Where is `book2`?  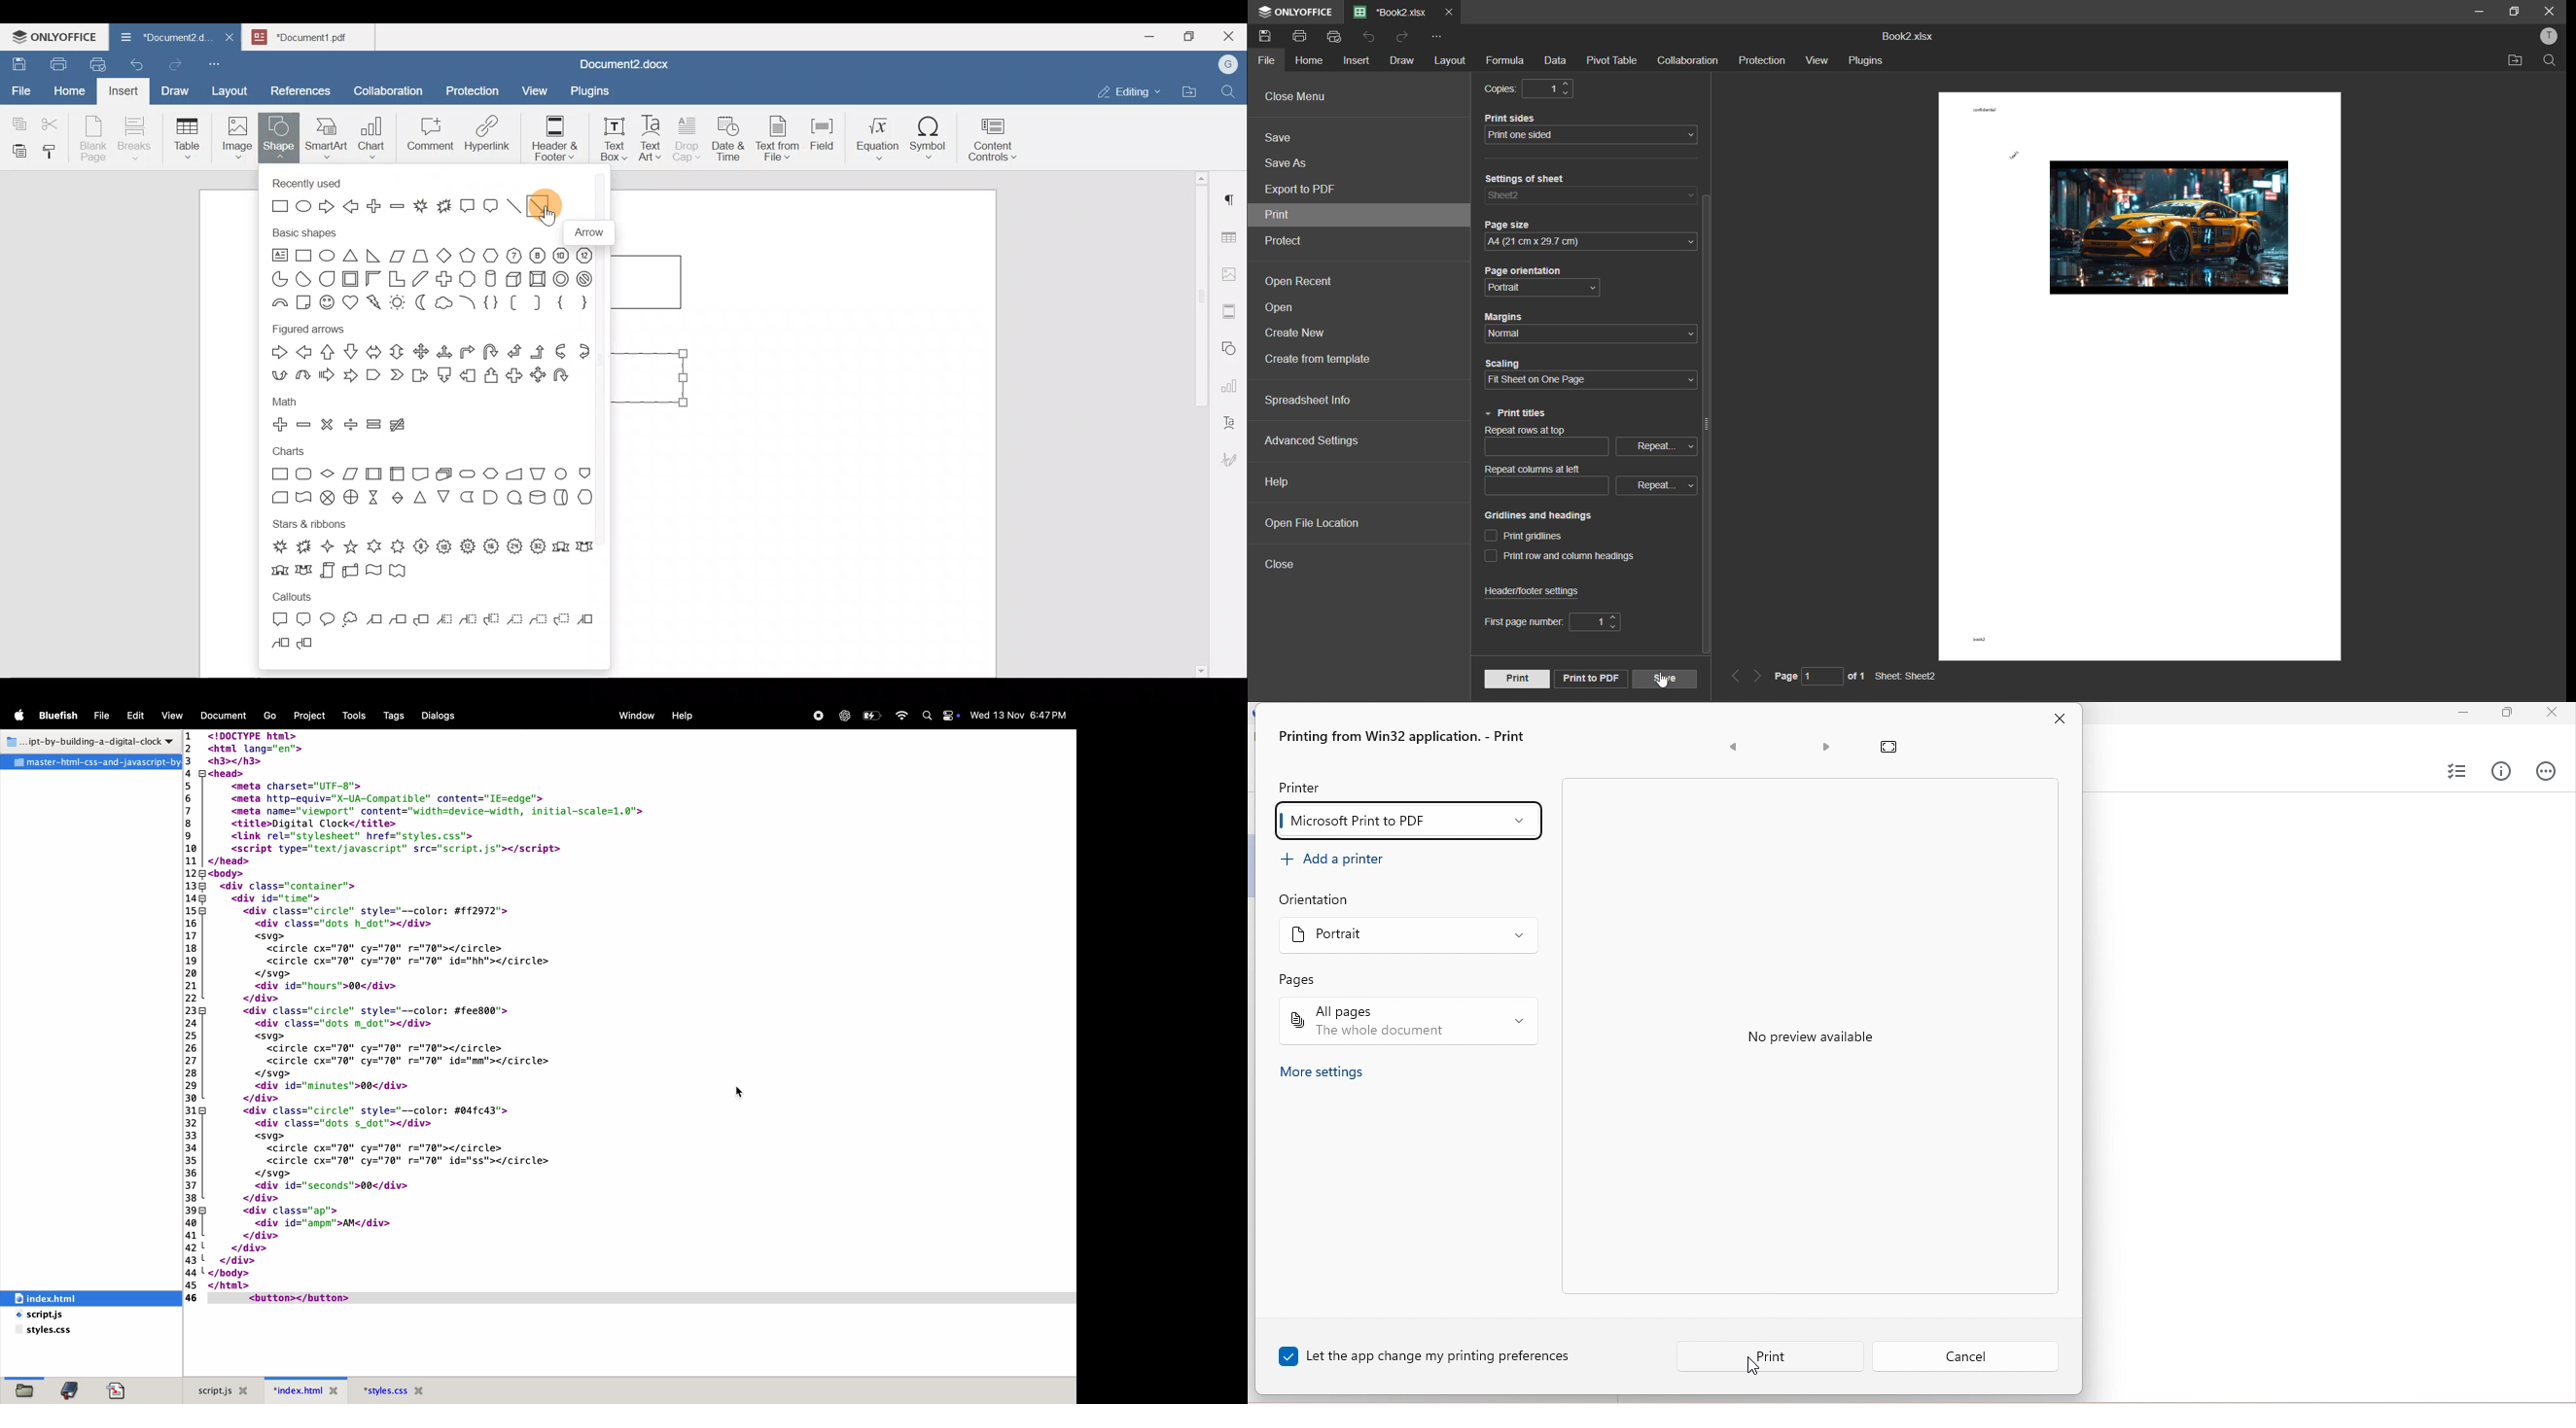
book2 is located at coordinates (1981, 639).